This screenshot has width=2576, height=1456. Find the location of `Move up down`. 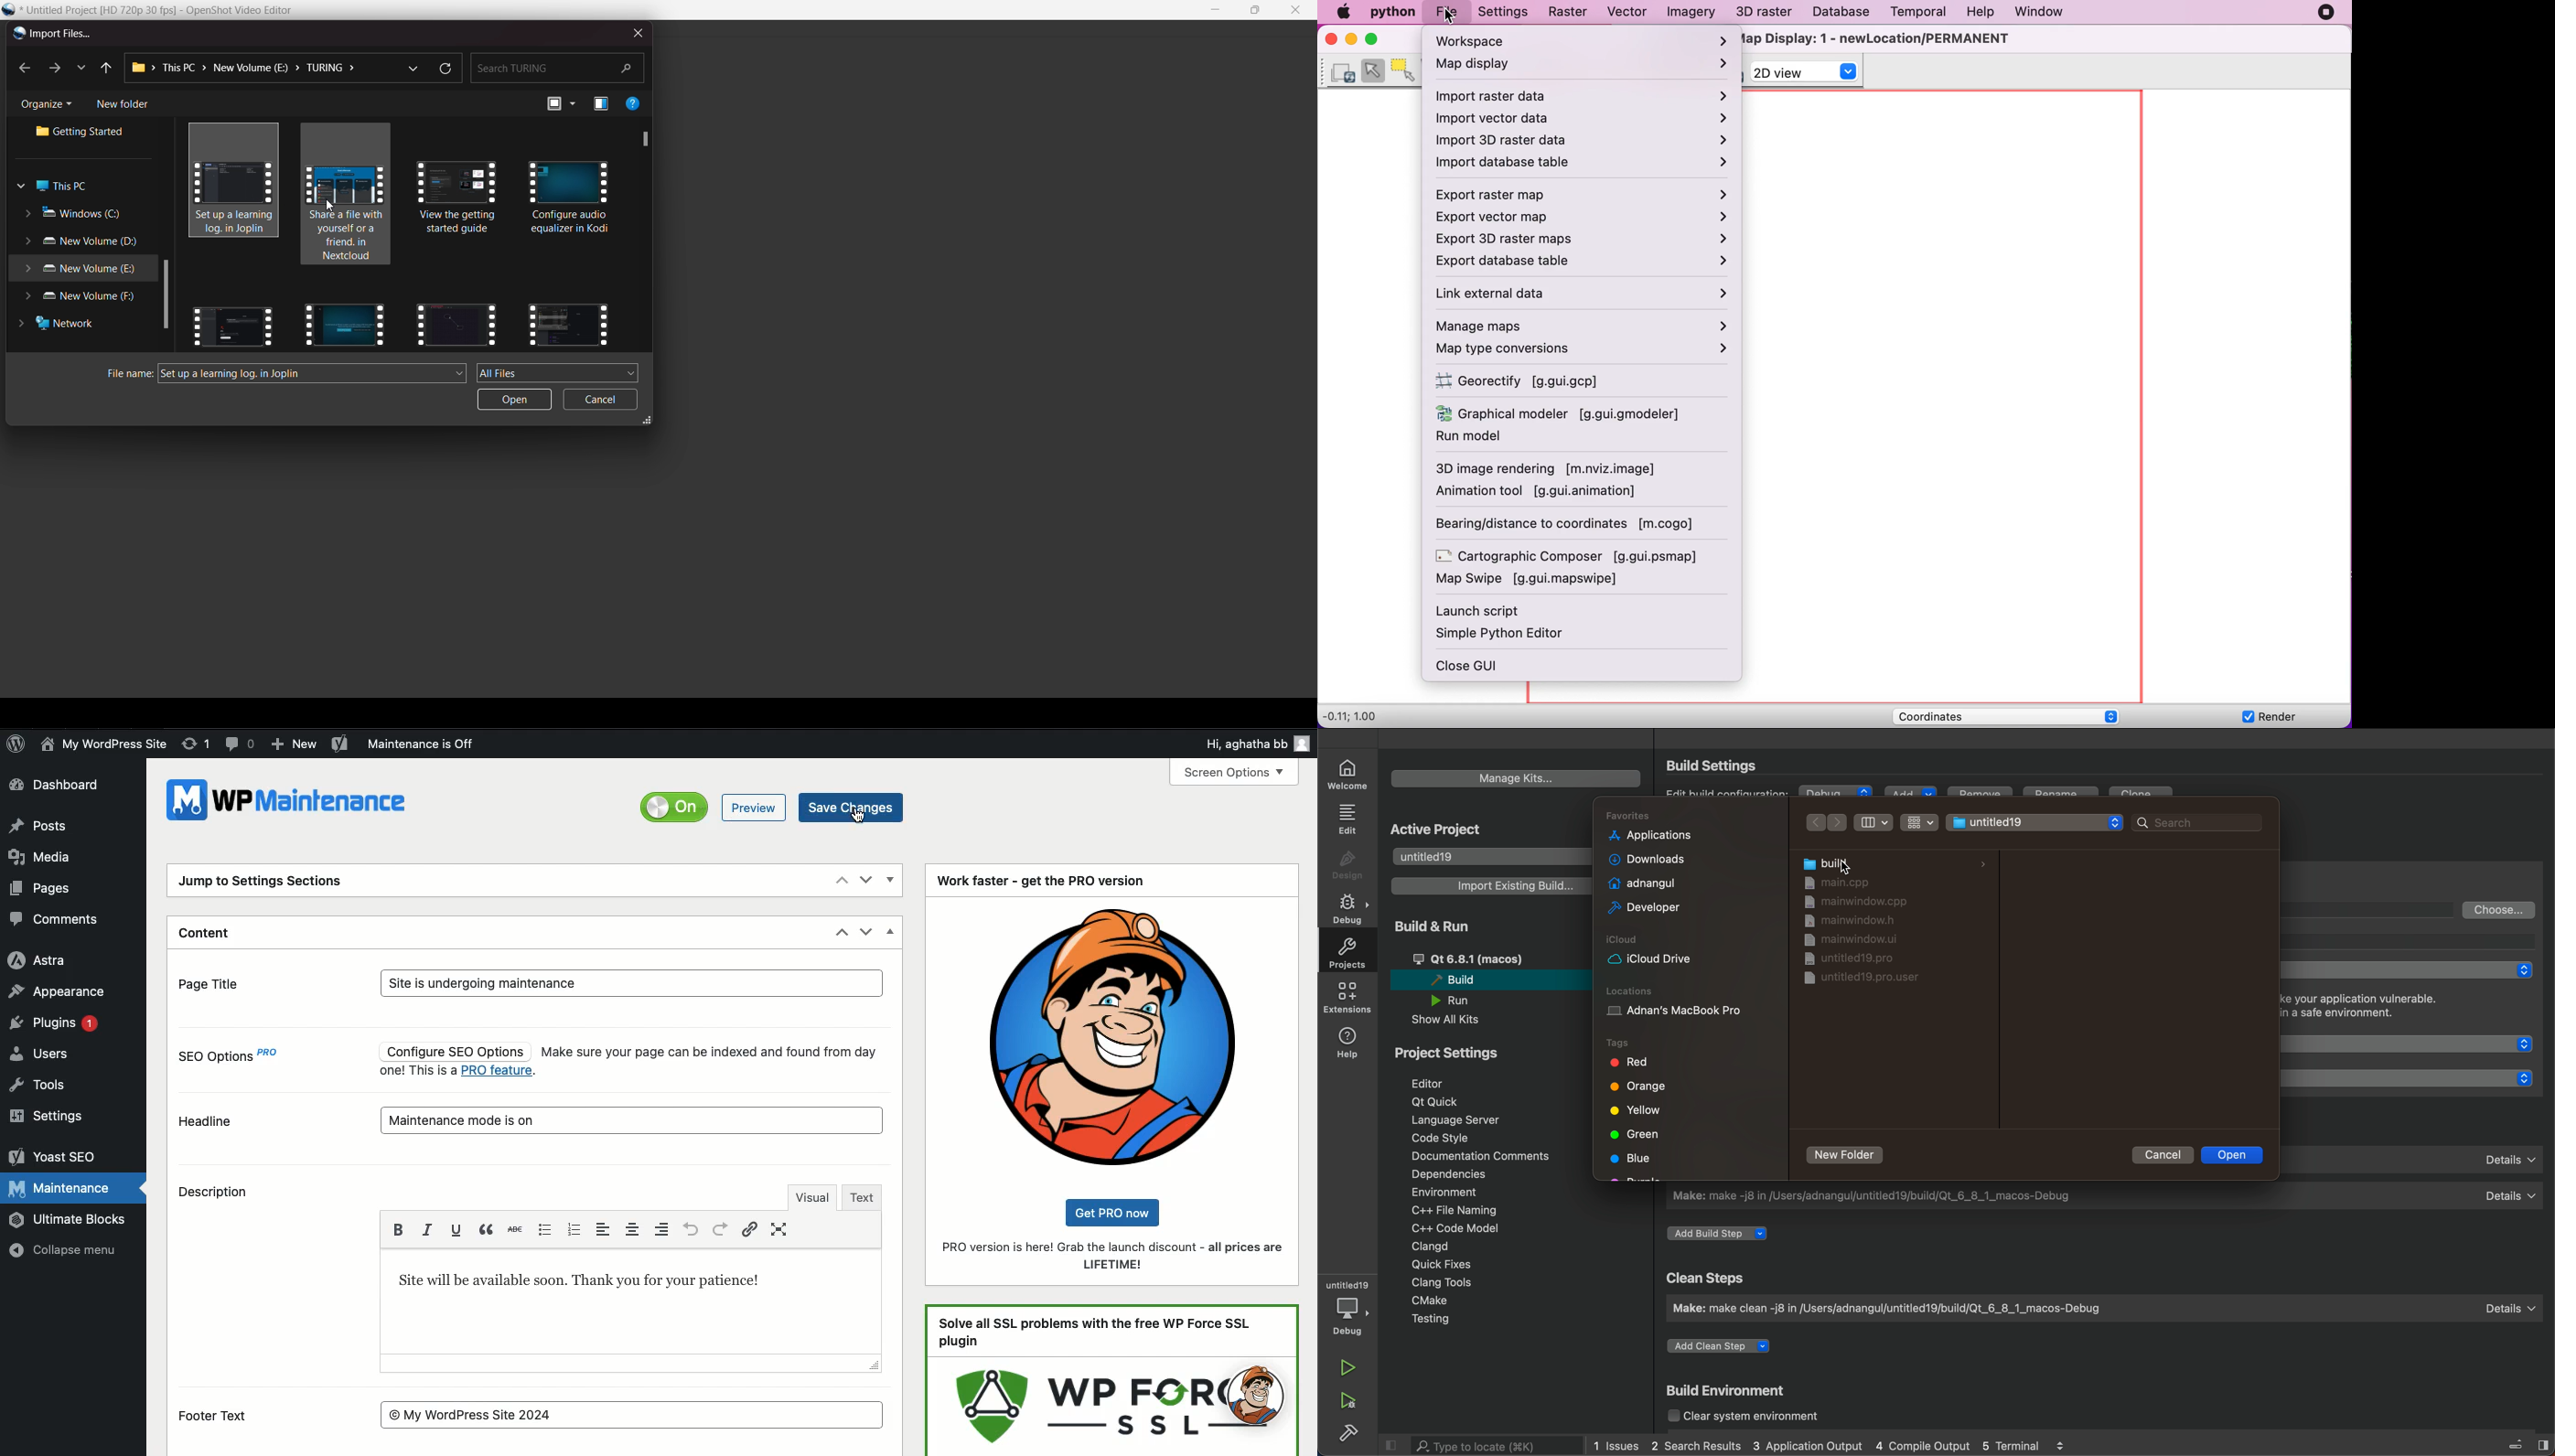

Move up down is located at coordinates (853, 933).